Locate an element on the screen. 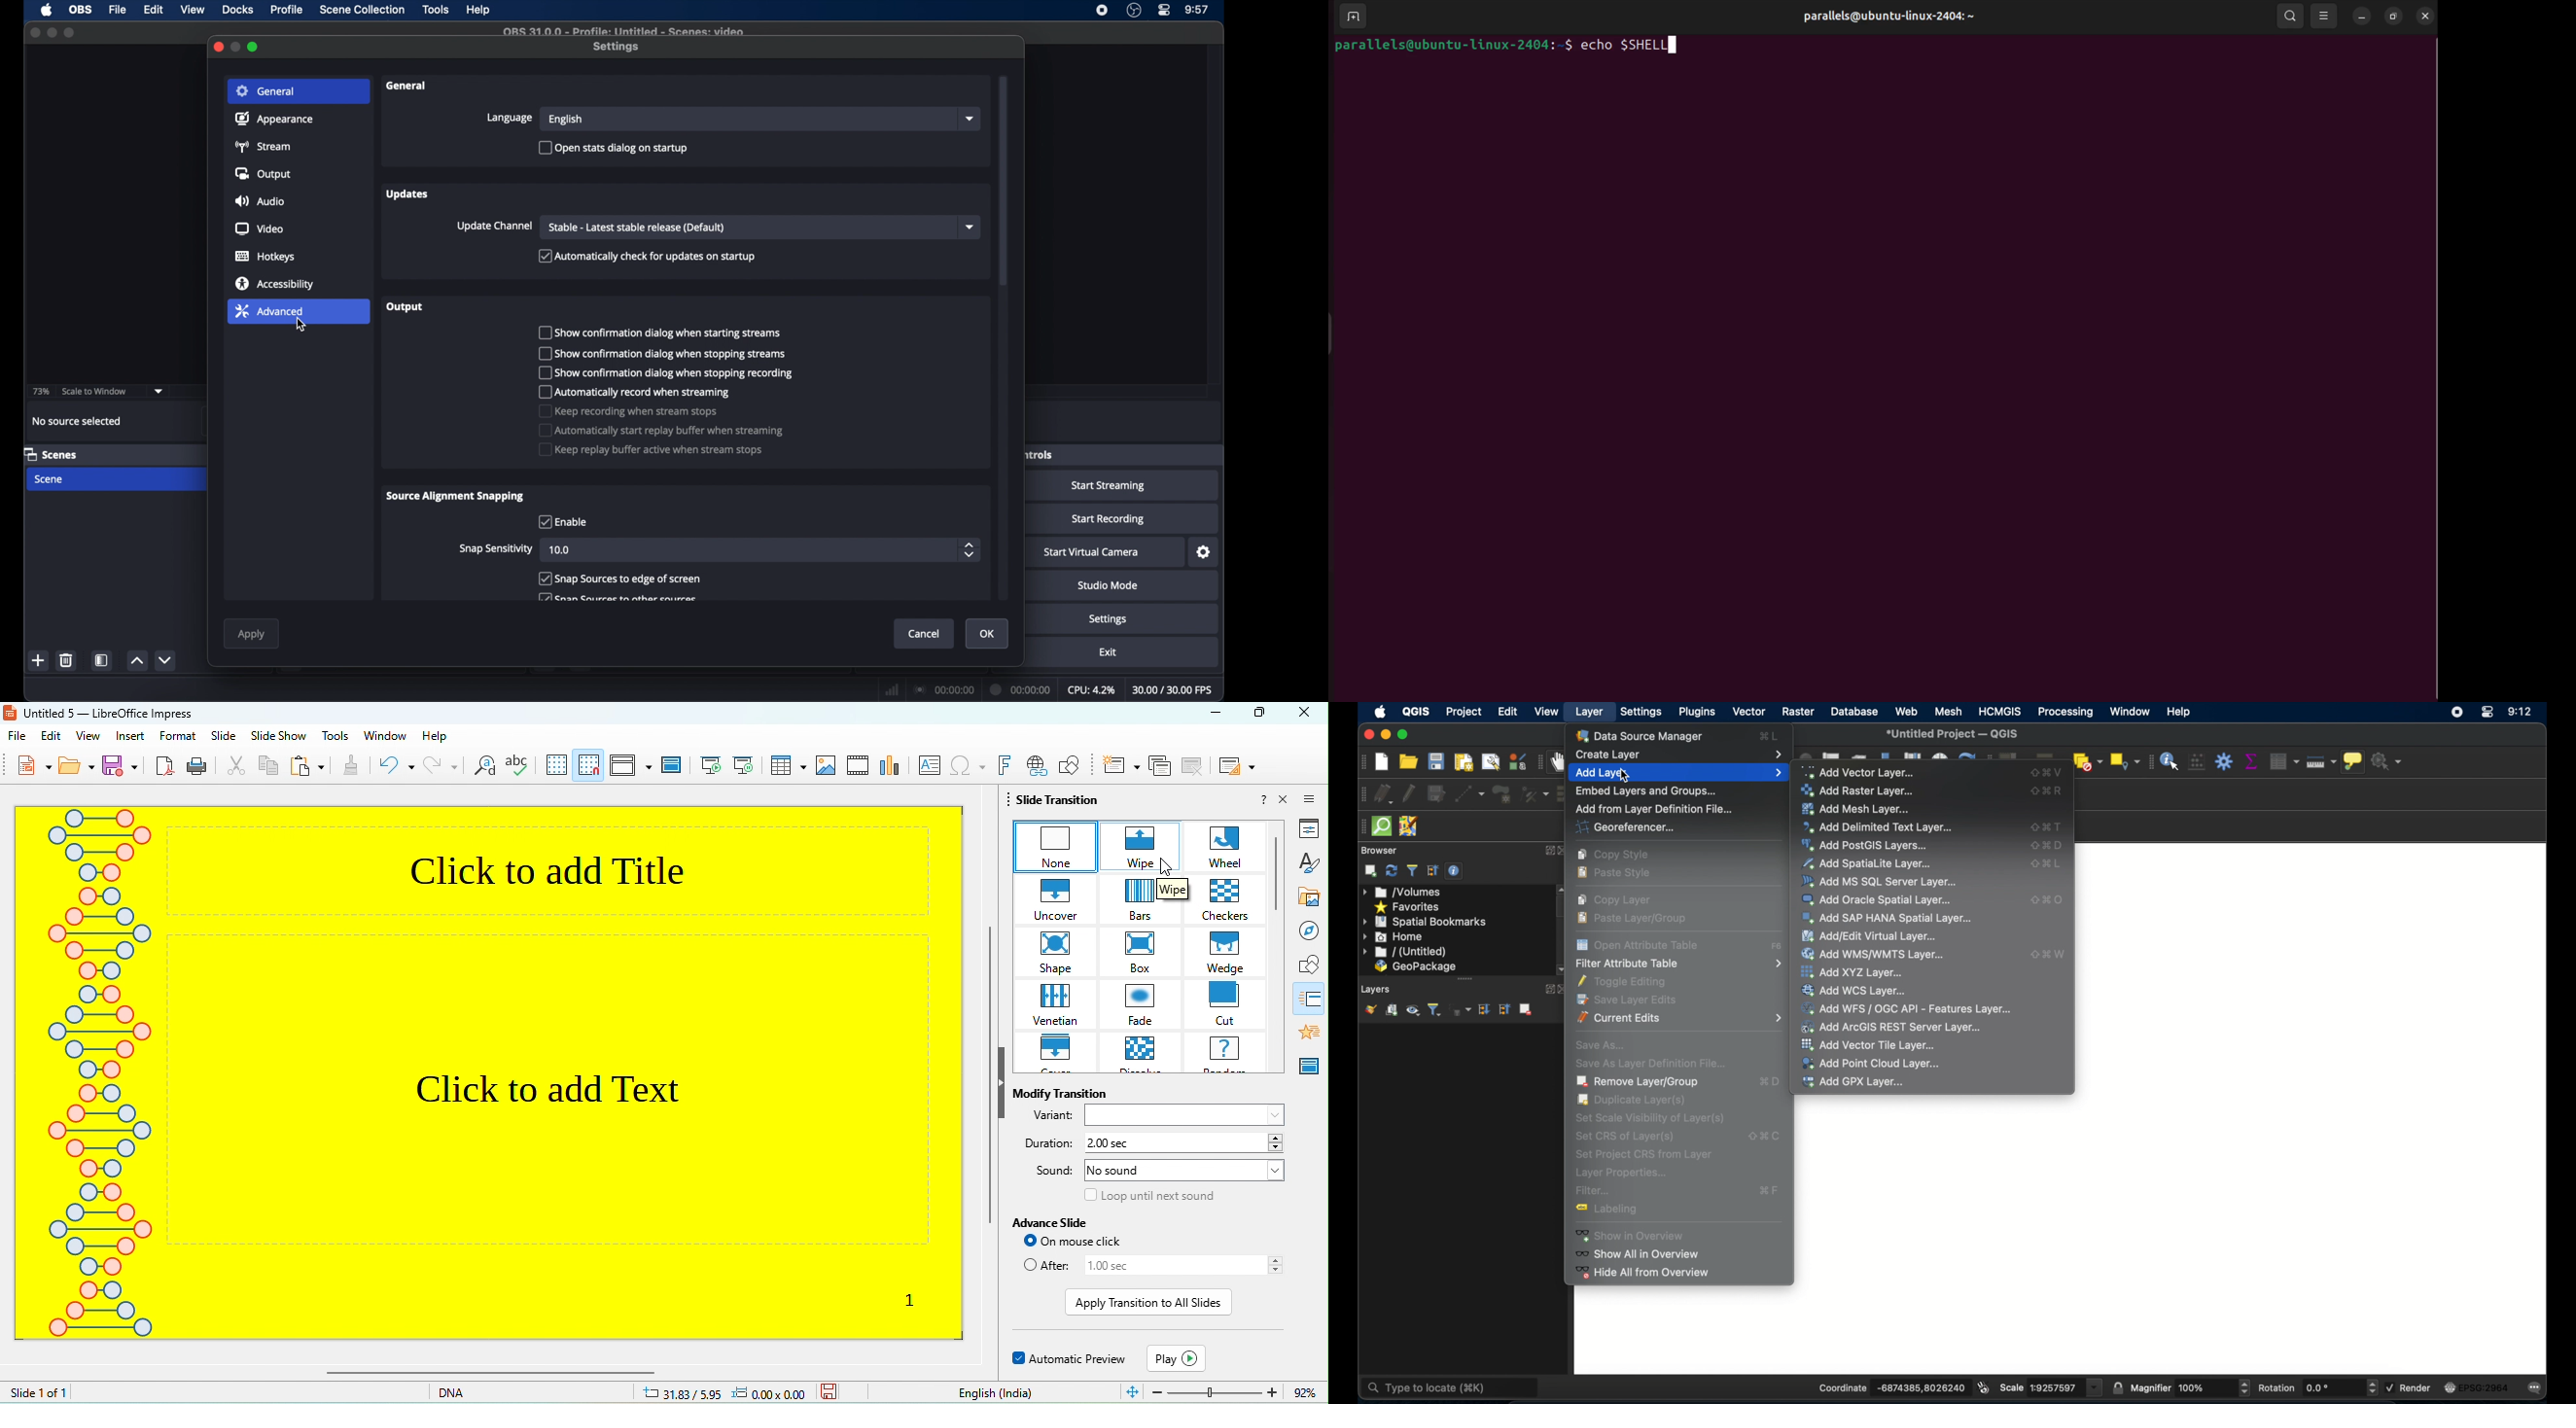 The width and height of the screenshot is (2576, 1428). snap to grid is located at coordinates (589, 765).